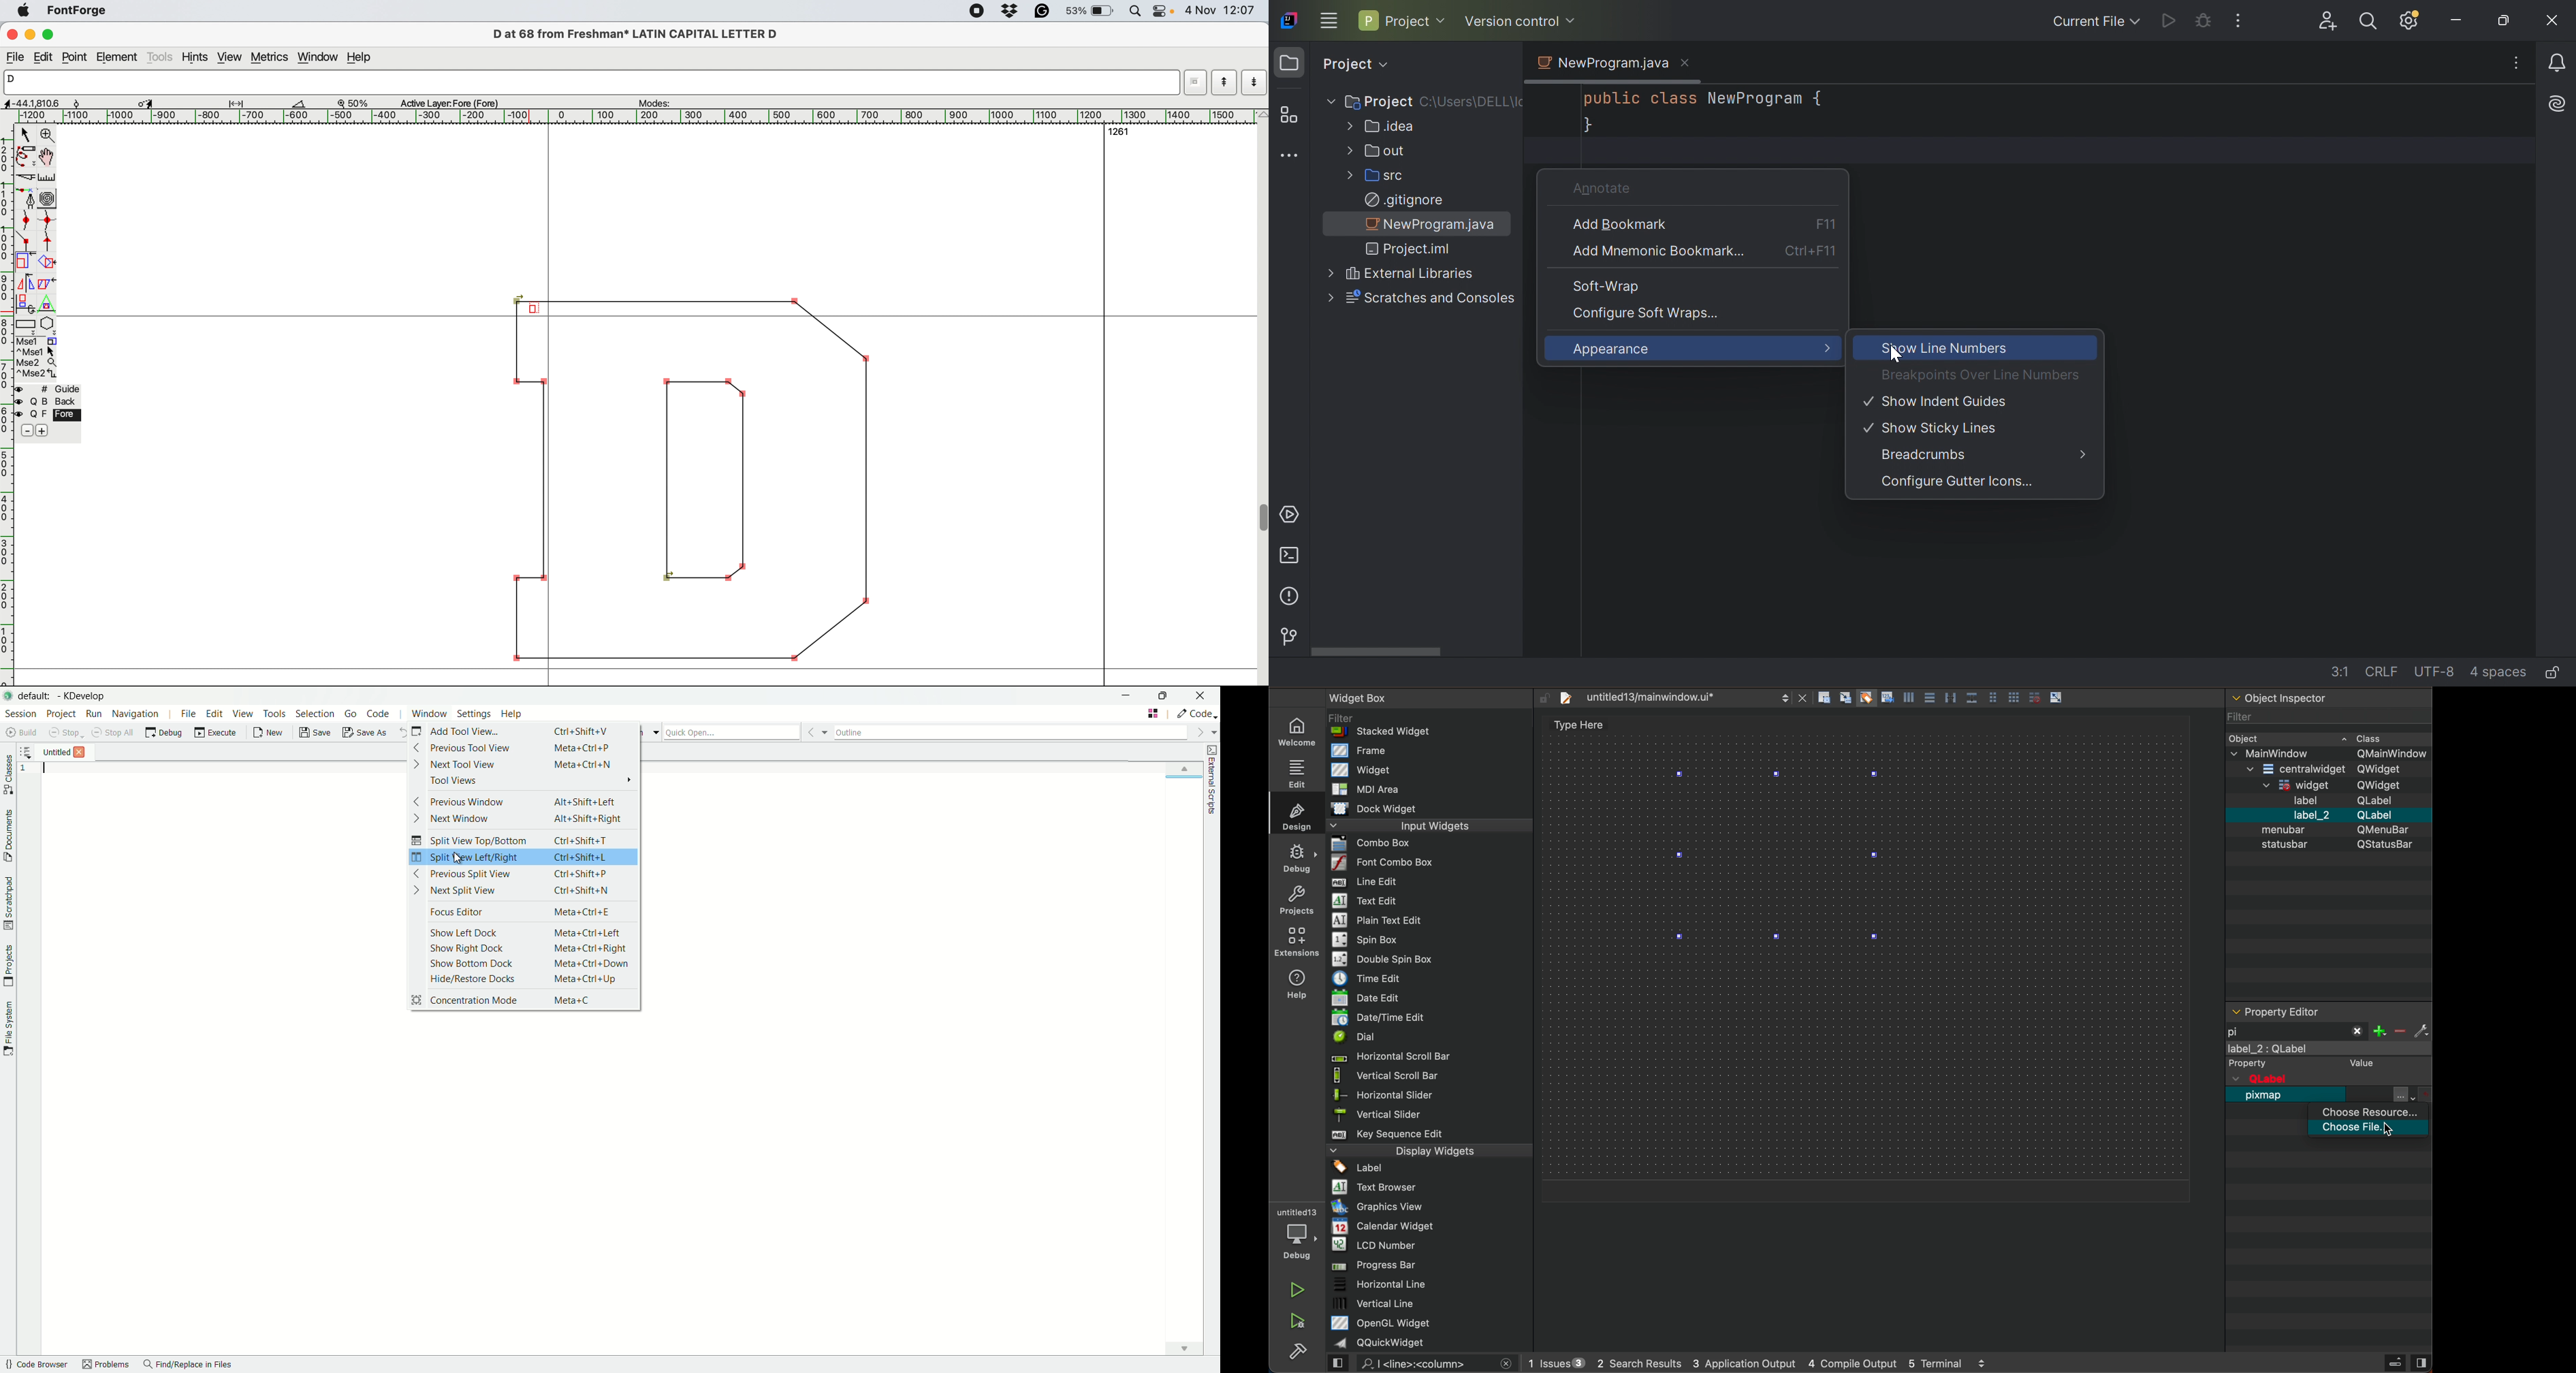  I want to click on Scroll Bar, so click(1417, 650).